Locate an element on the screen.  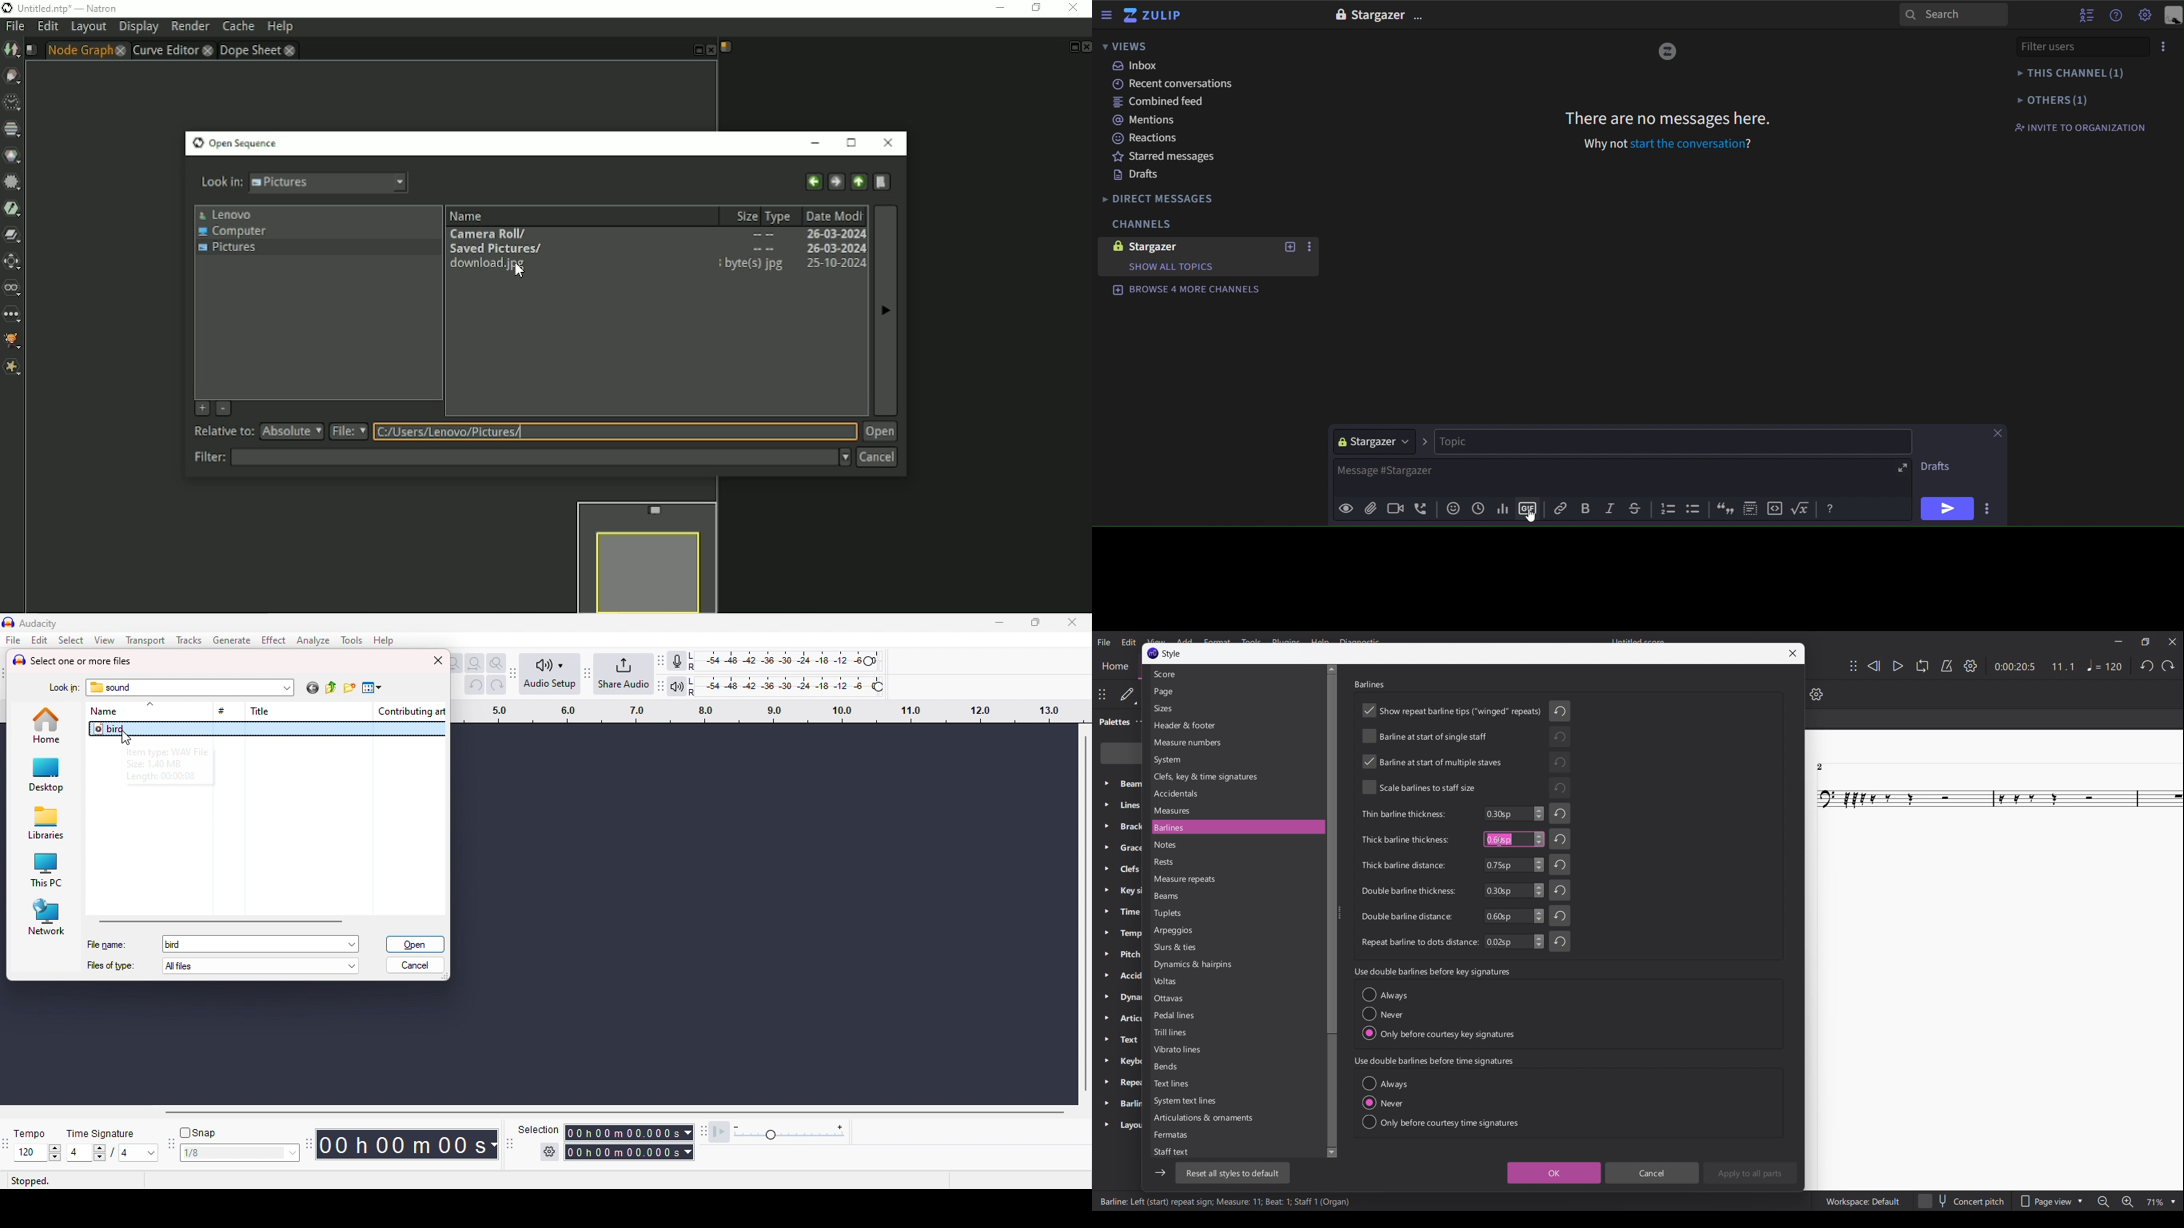
add video call is located at coordinates (1393, 510).